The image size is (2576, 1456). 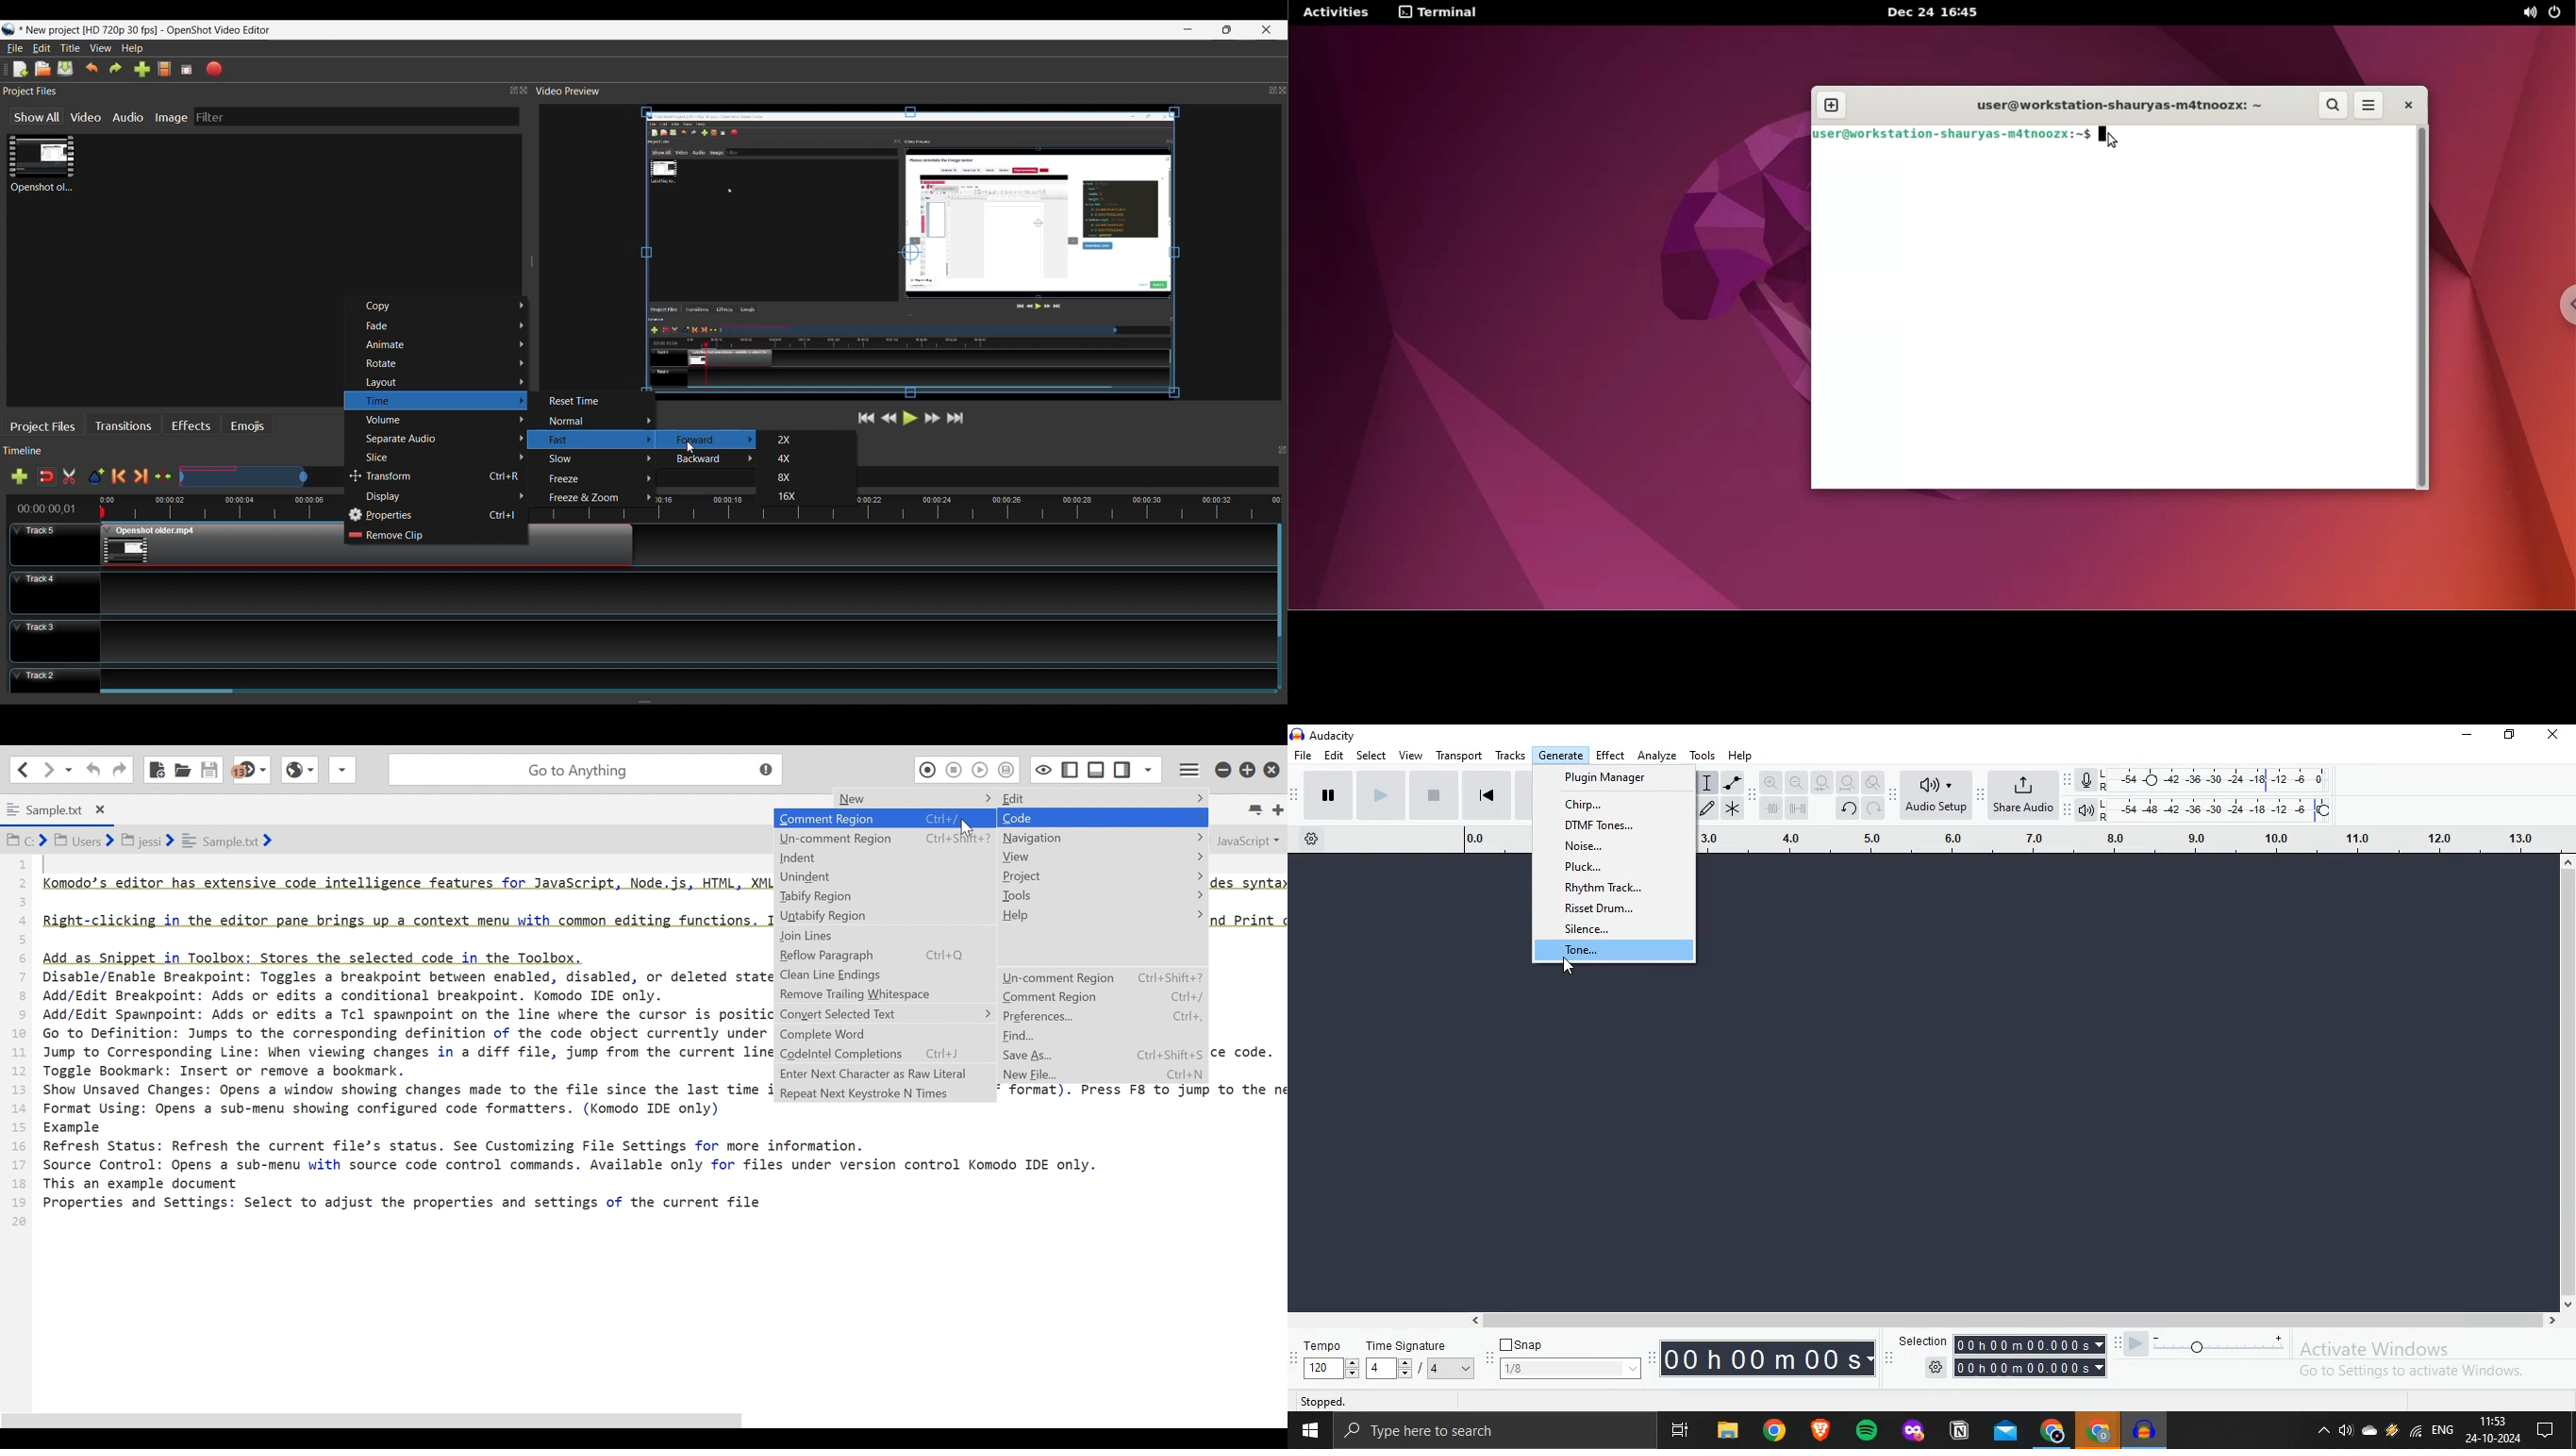 What do you see at coordinates (1458, 756) in the screenshot?
I see `Transport` at bounding box center [1458, 756].